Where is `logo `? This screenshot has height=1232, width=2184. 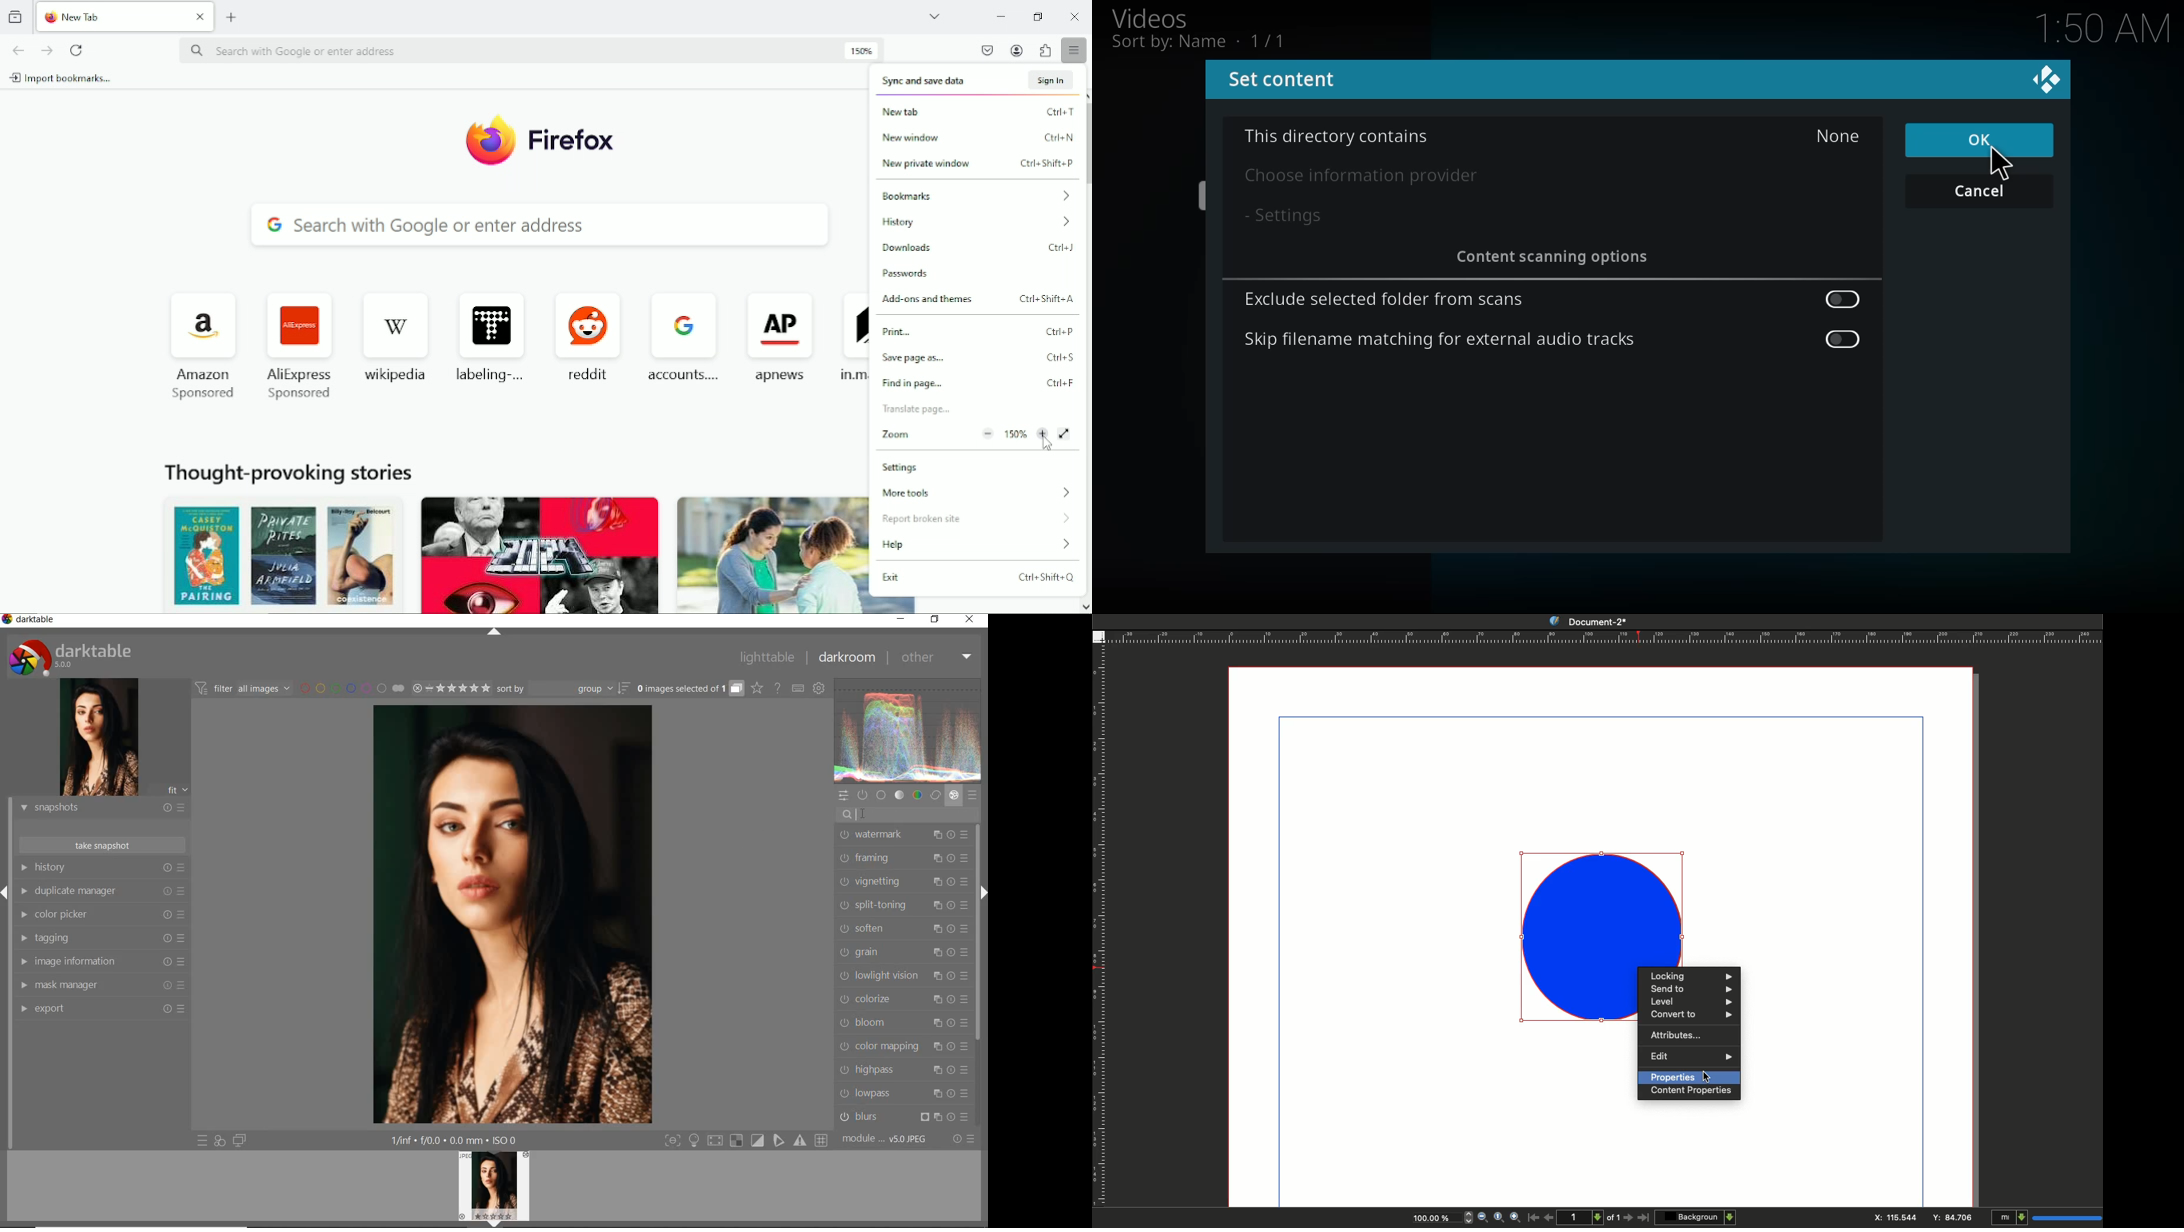 logo  is located at coordinates (488, 142).